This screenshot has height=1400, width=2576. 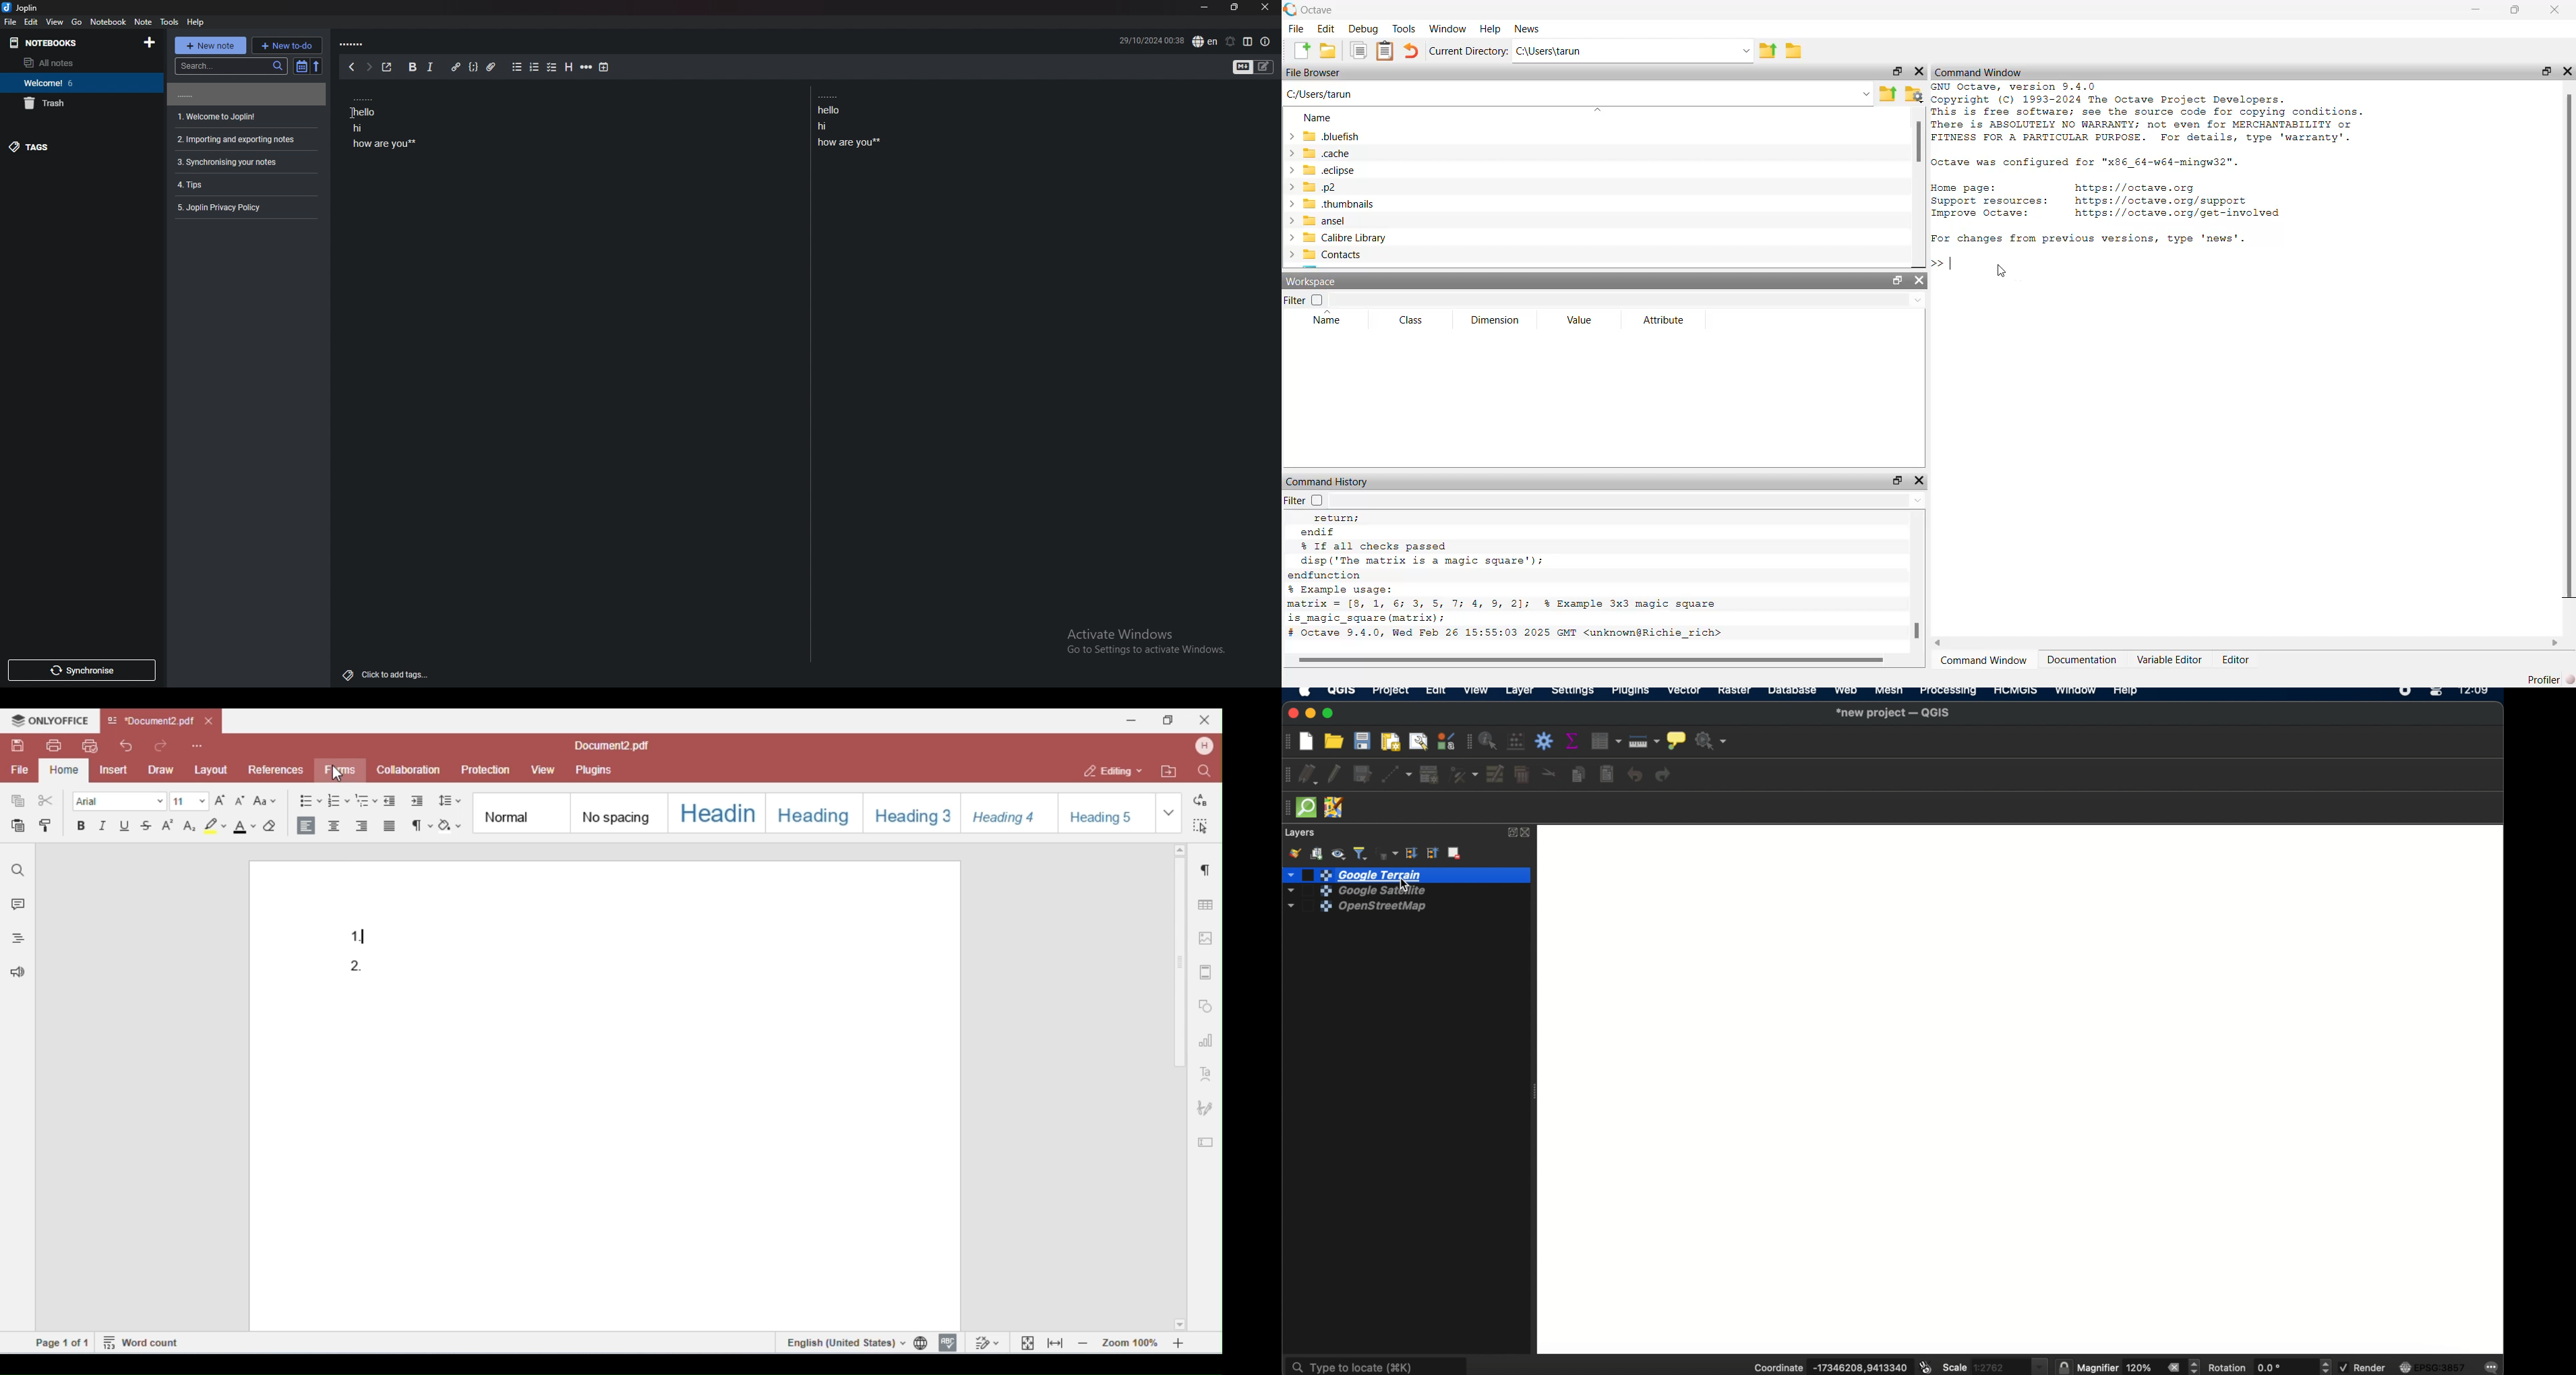 What do you see at coordinates (1477, 693) in the screenshot?
I see `view` at bounding box center [1477, 693].